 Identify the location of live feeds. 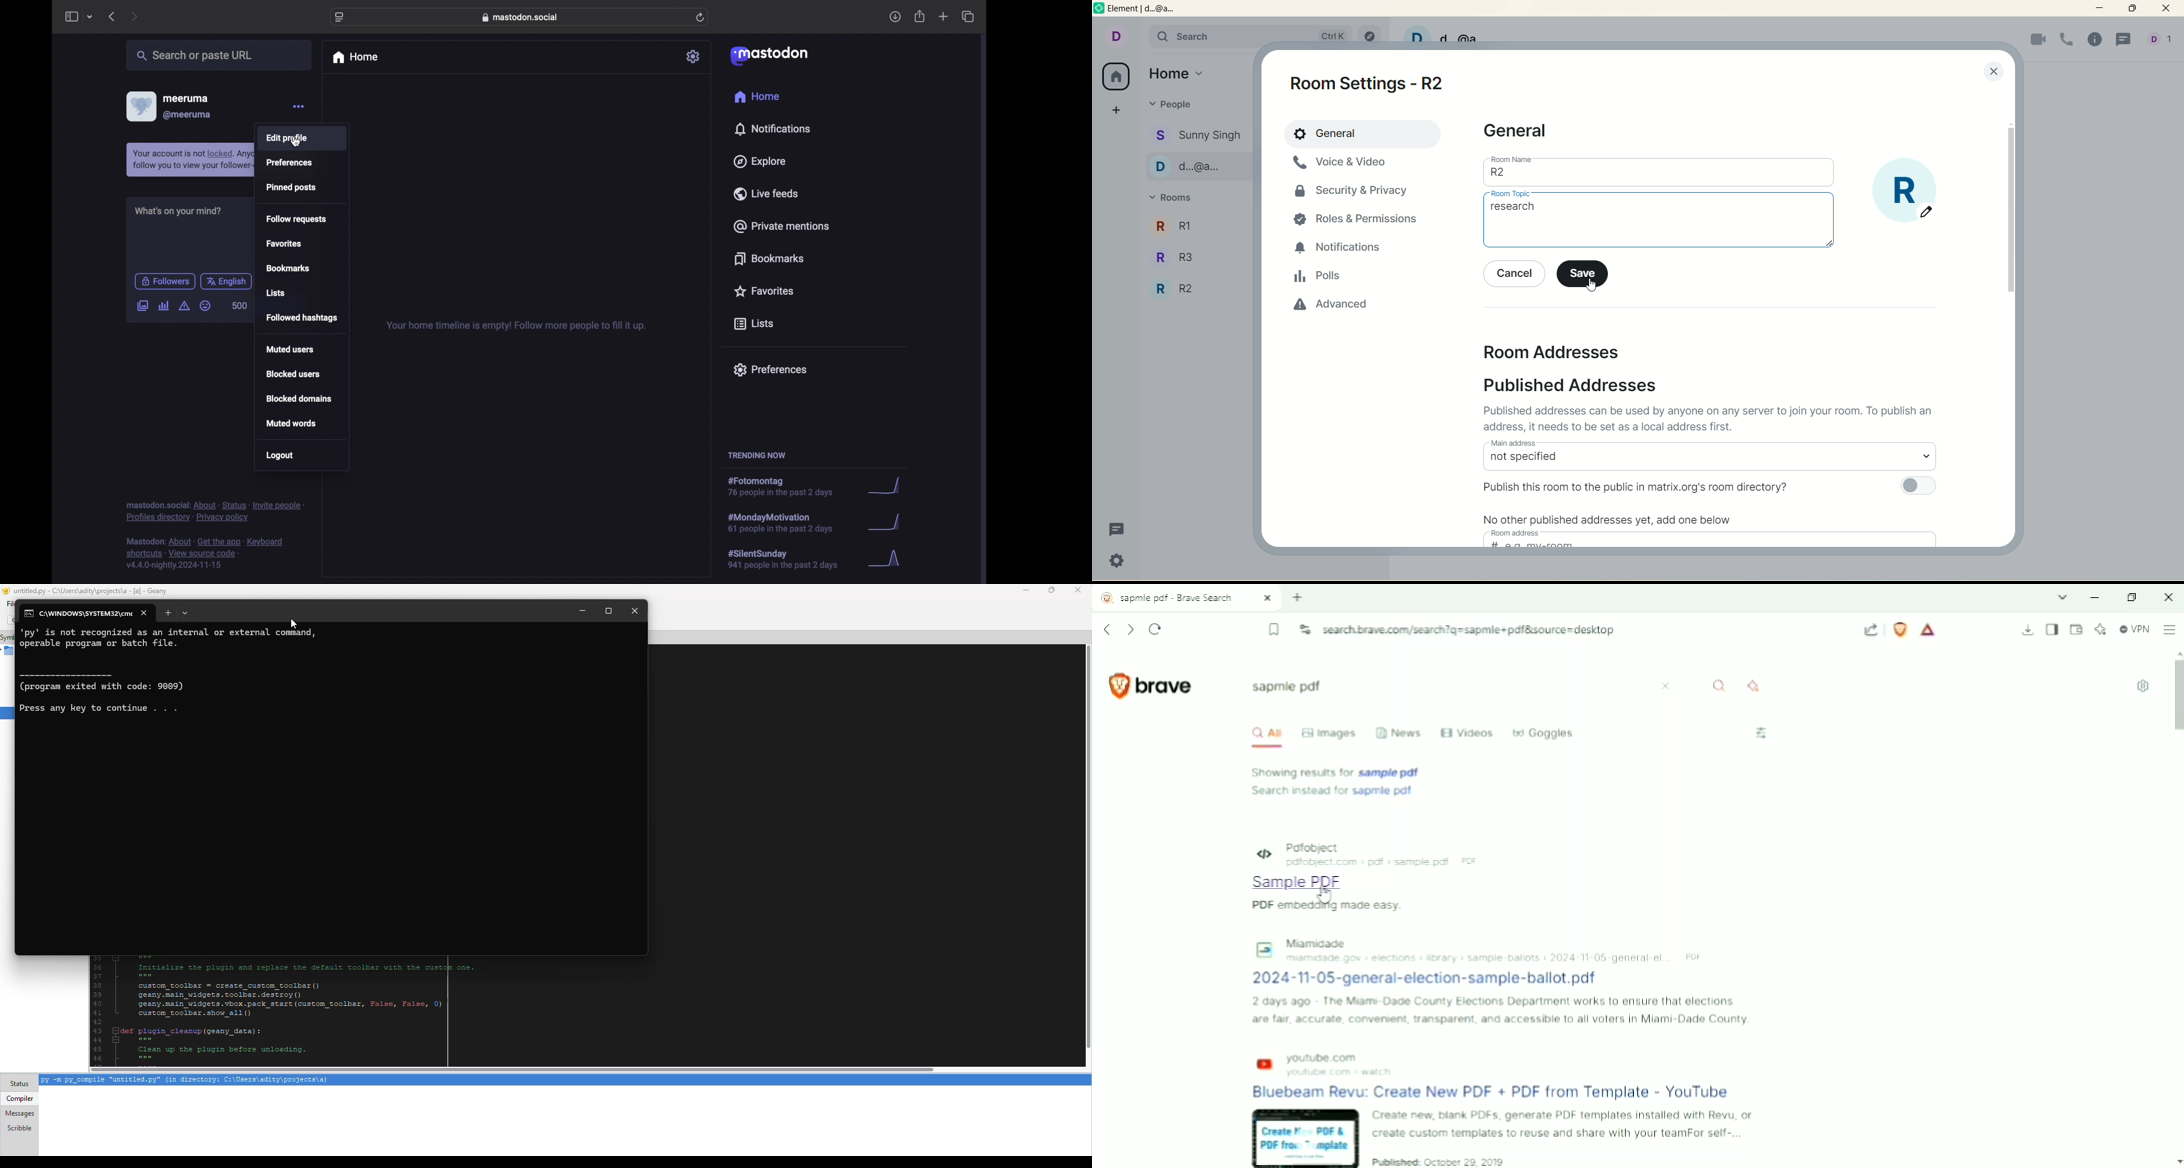
(766, 193).